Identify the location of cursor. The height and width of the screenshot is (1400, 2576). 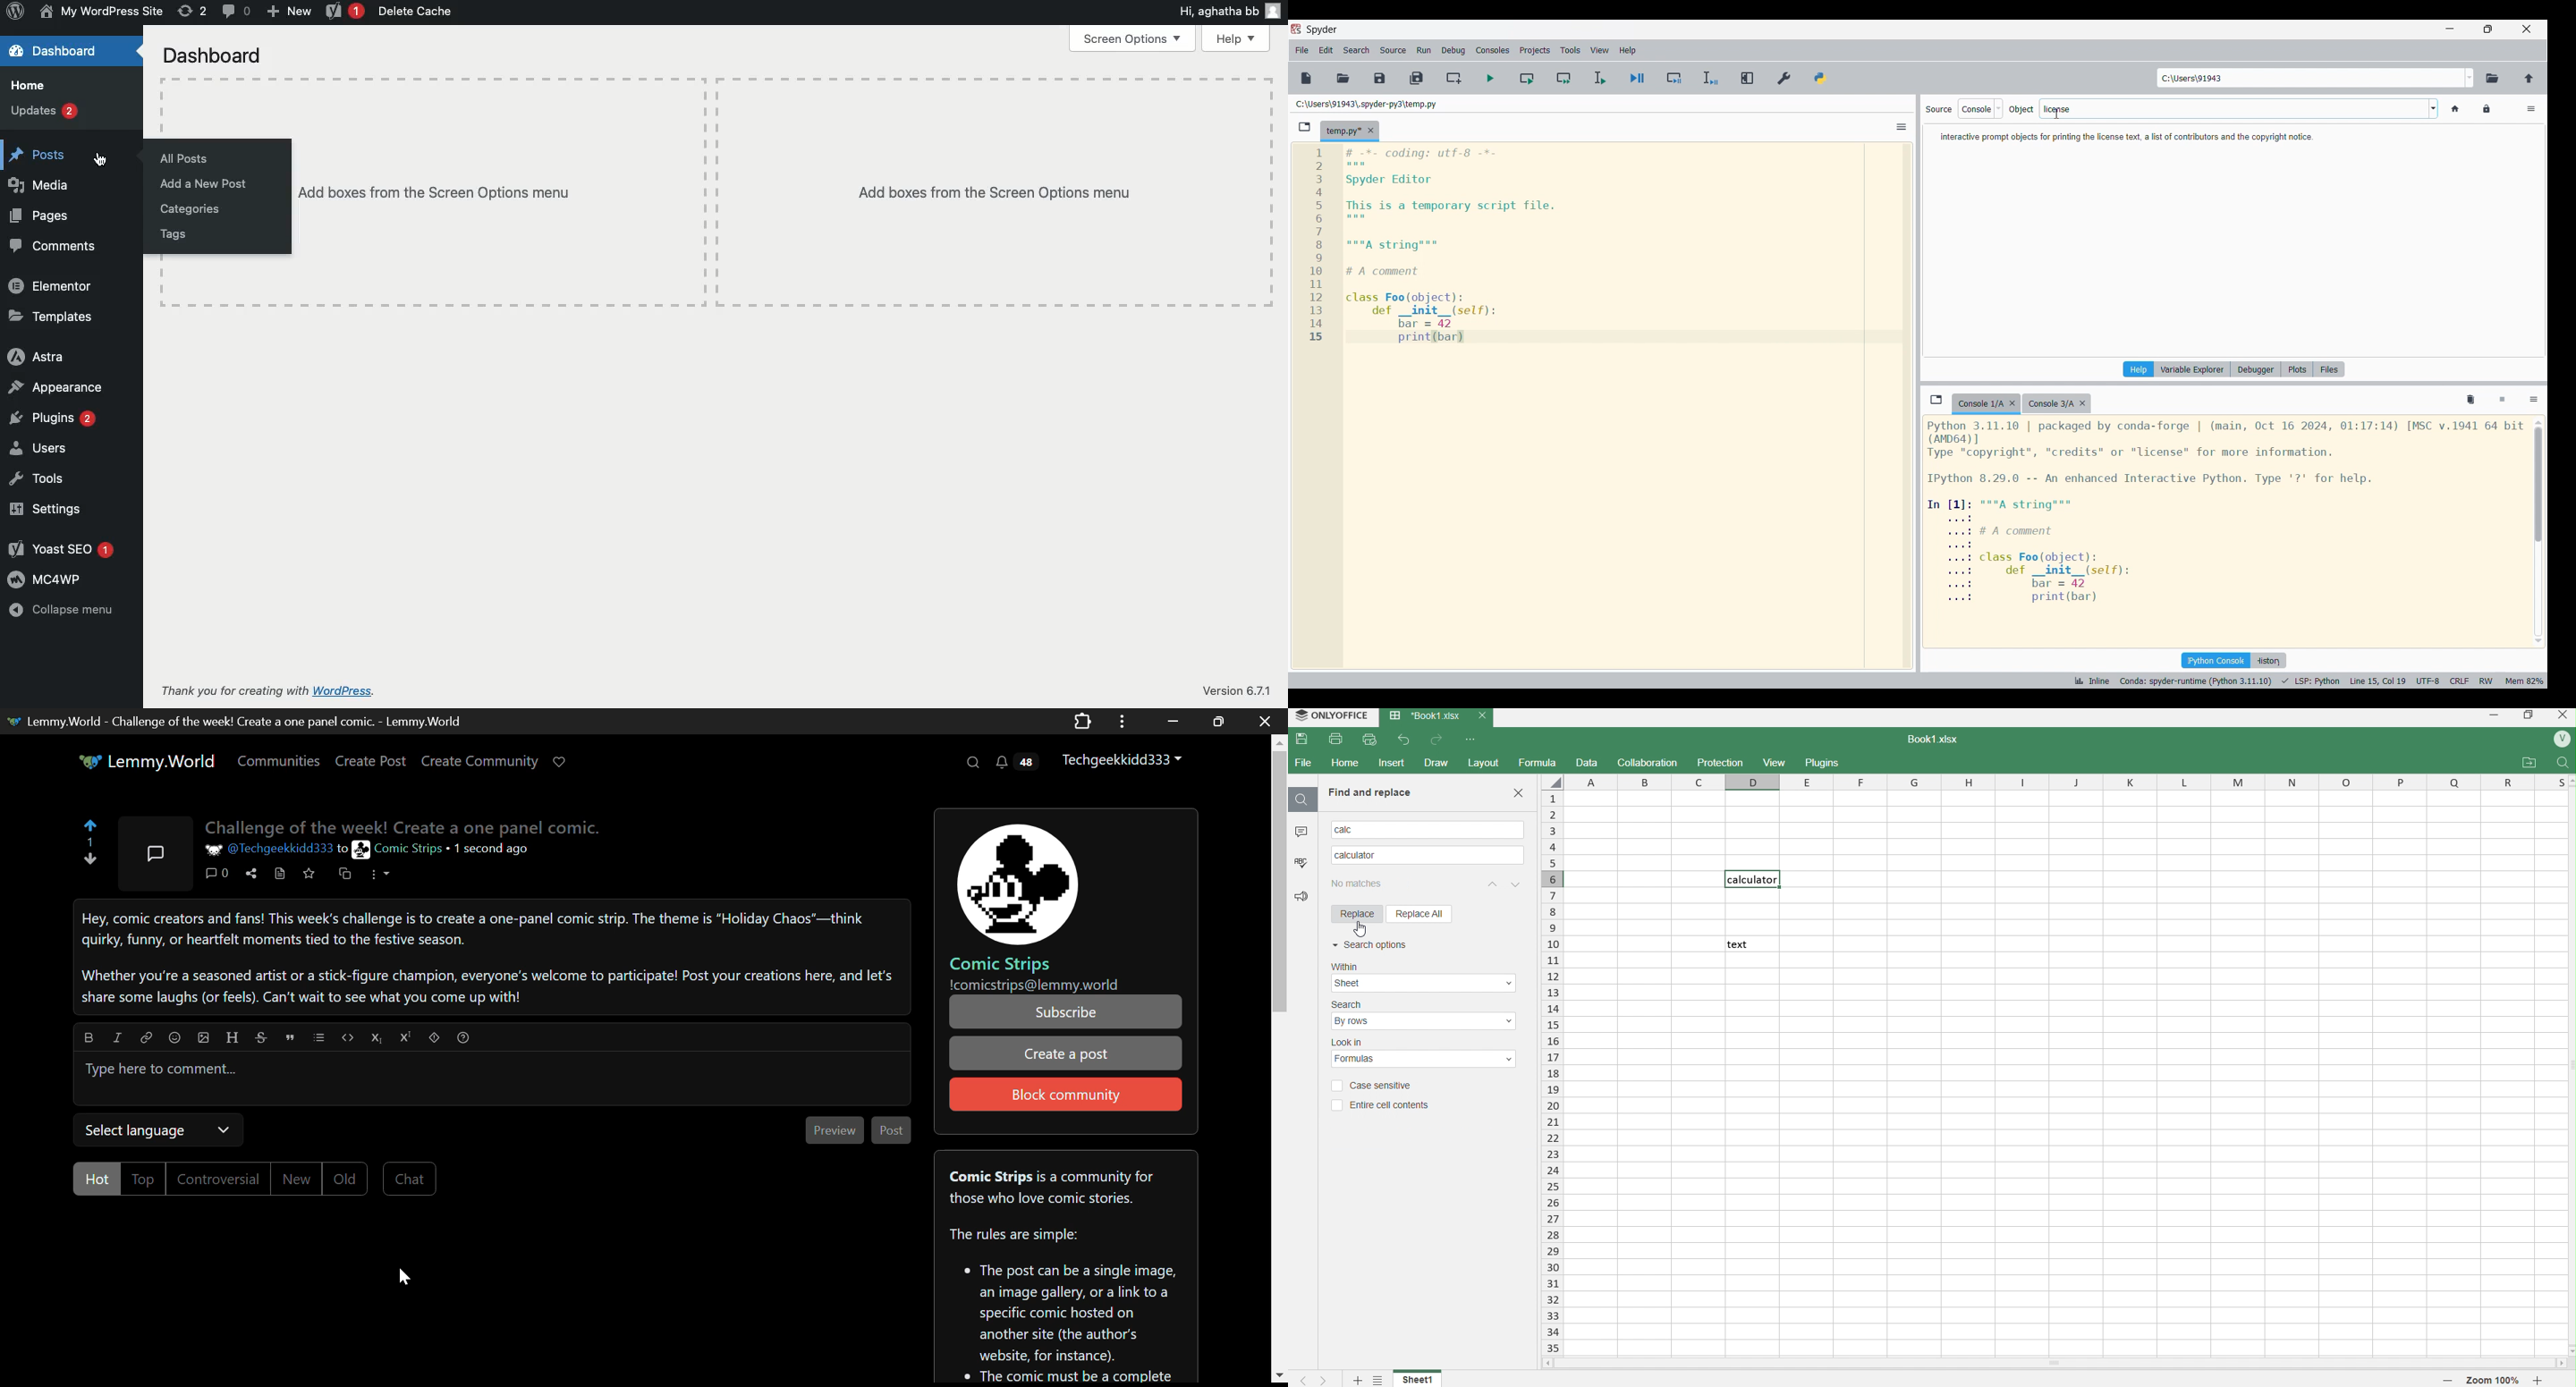
(2060, 110).